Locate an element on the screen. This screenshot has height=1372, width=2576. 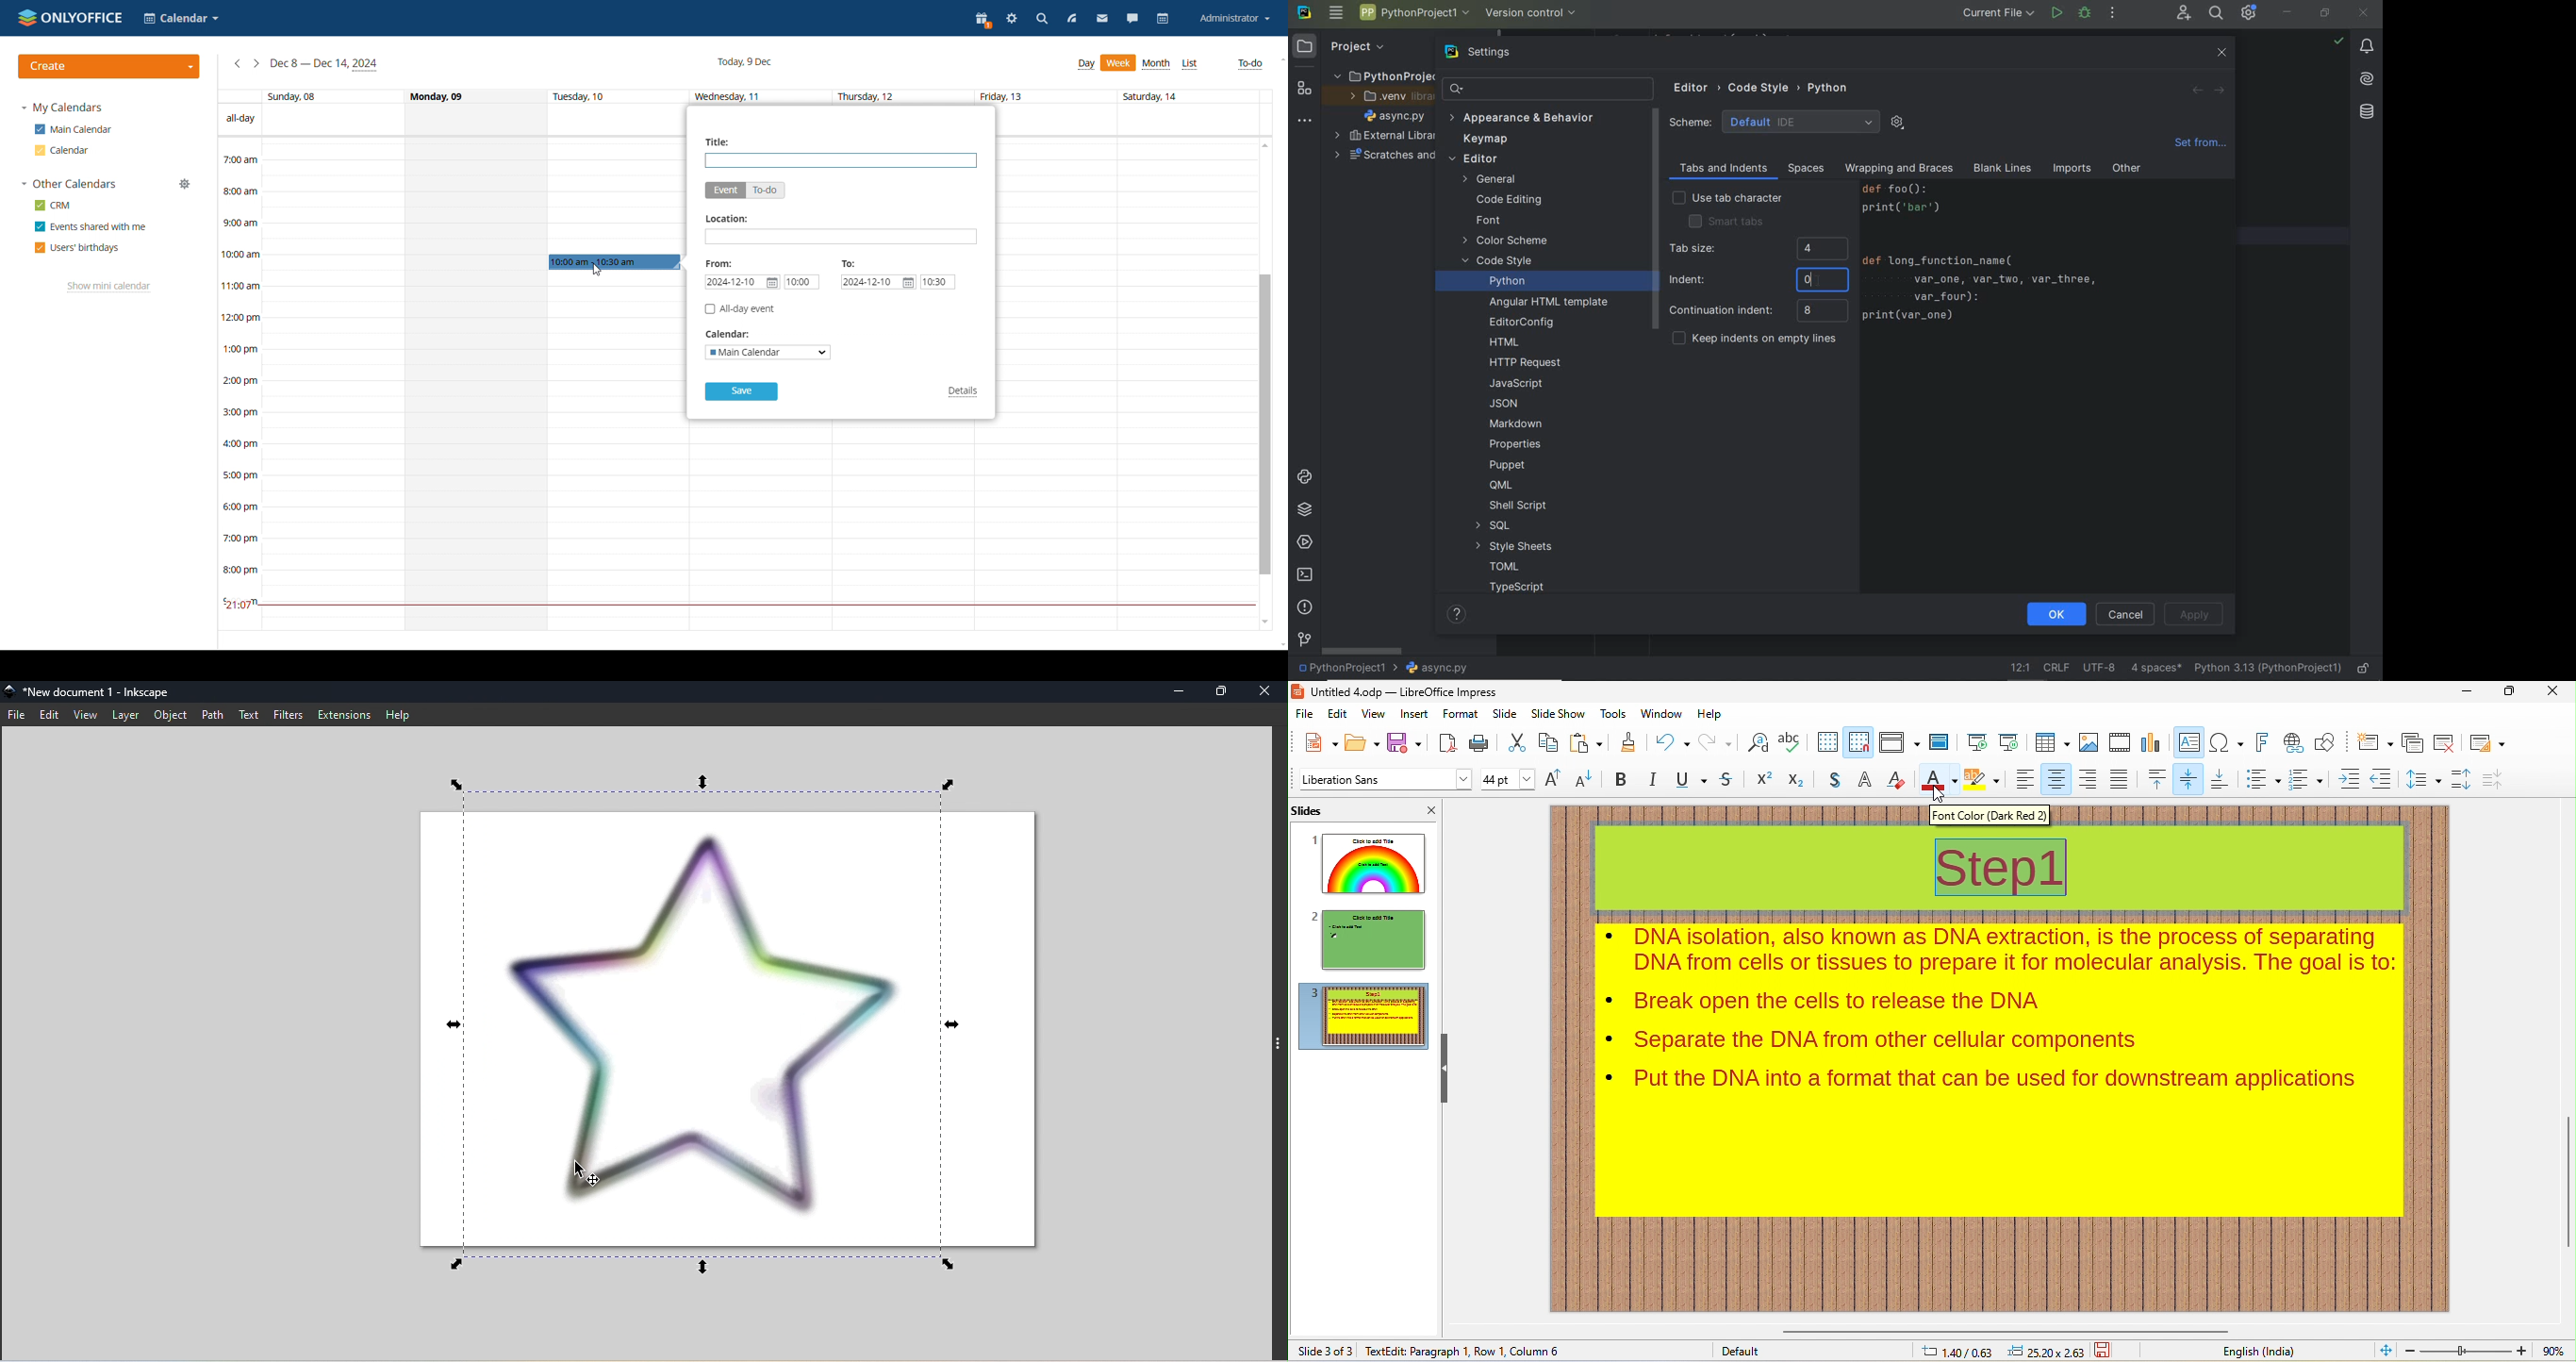
font color (dark red2) is located at coordinates (1993, 818).